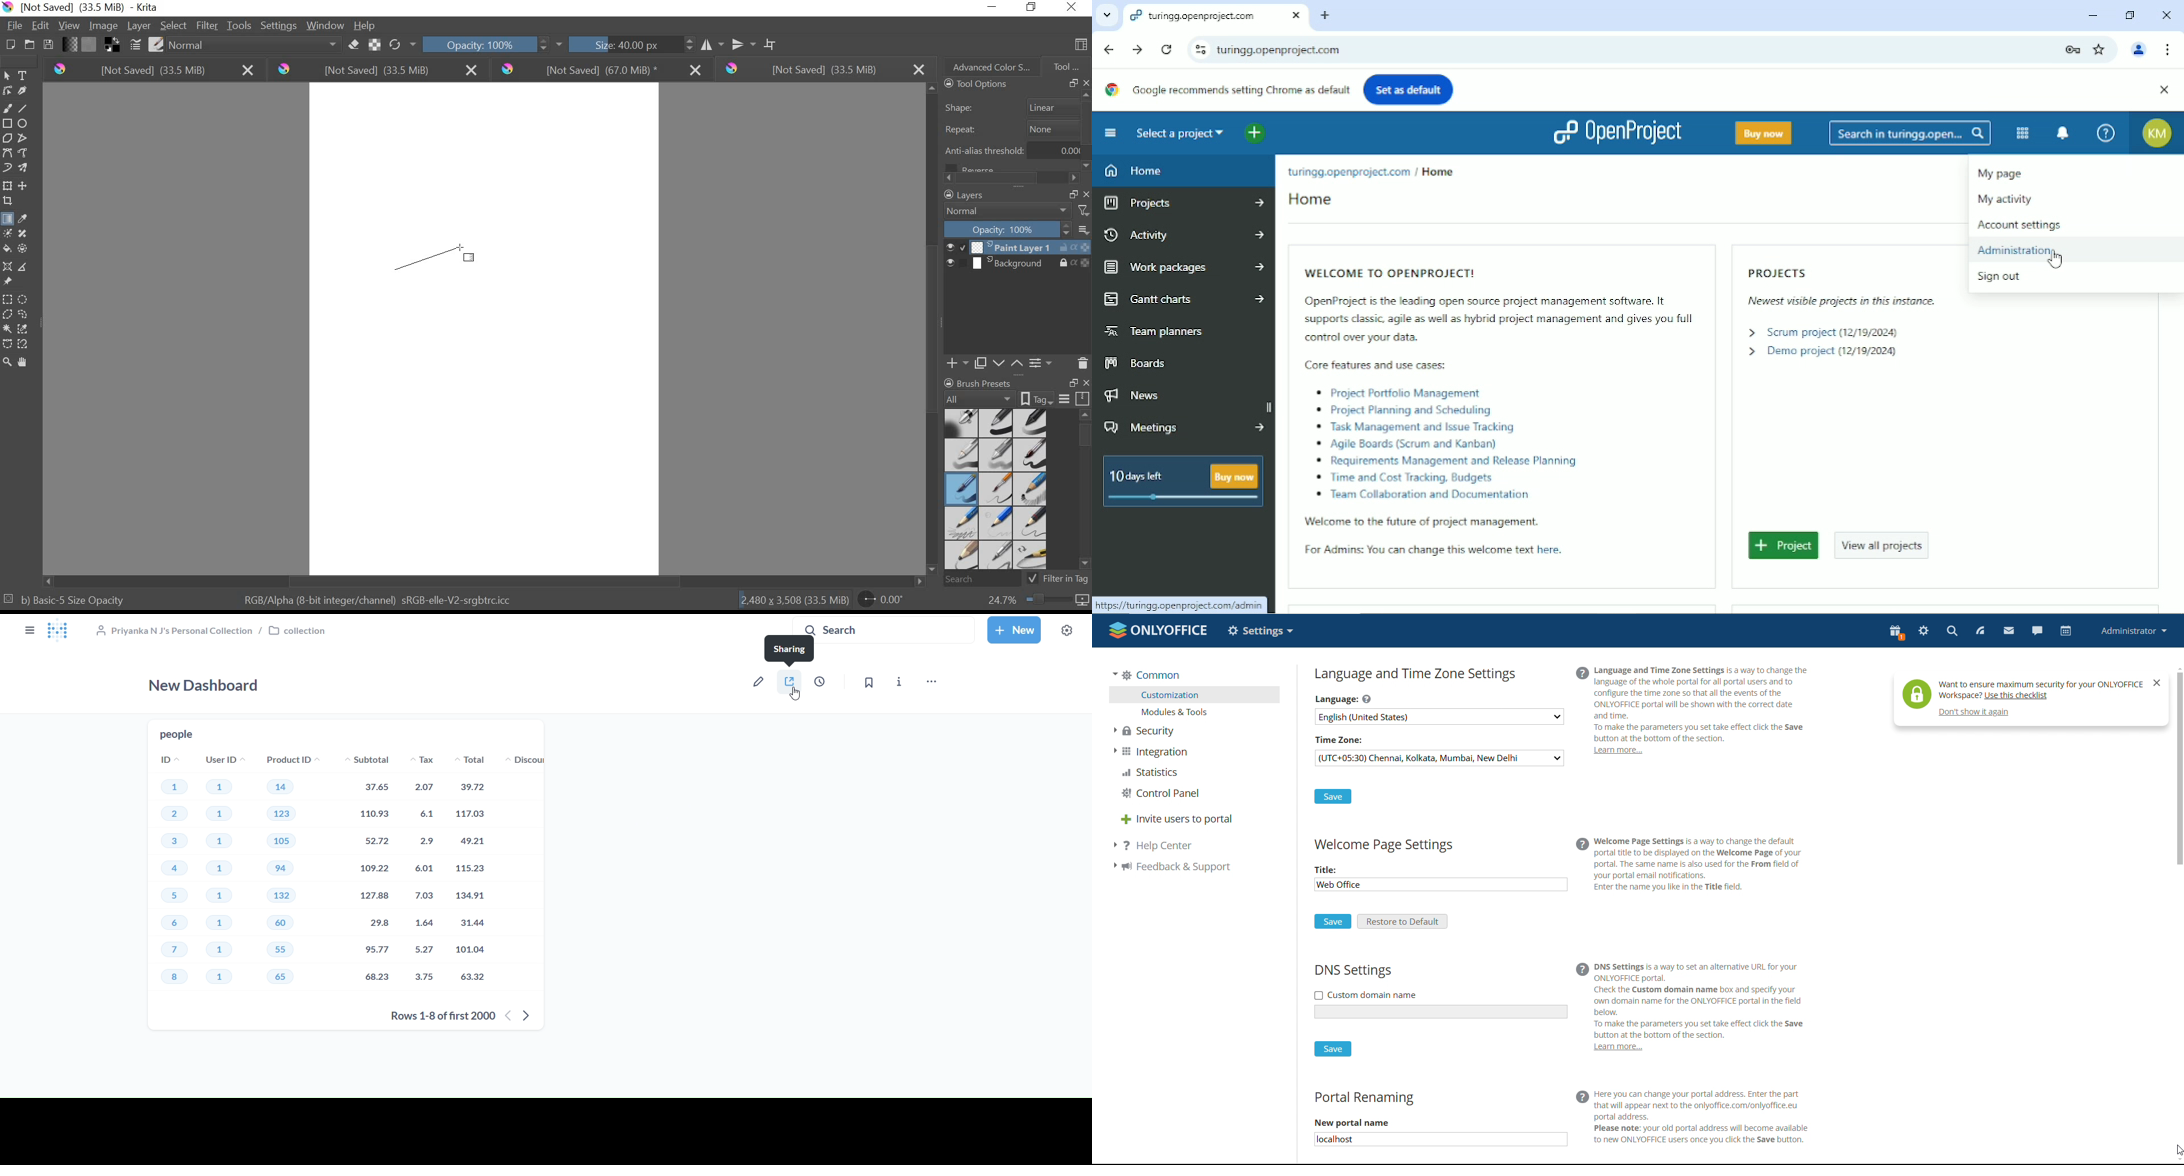  What do you see at coordinates (2054, 261) in the screenshot?
I see `cursor` at bounding box center [2054, 261].